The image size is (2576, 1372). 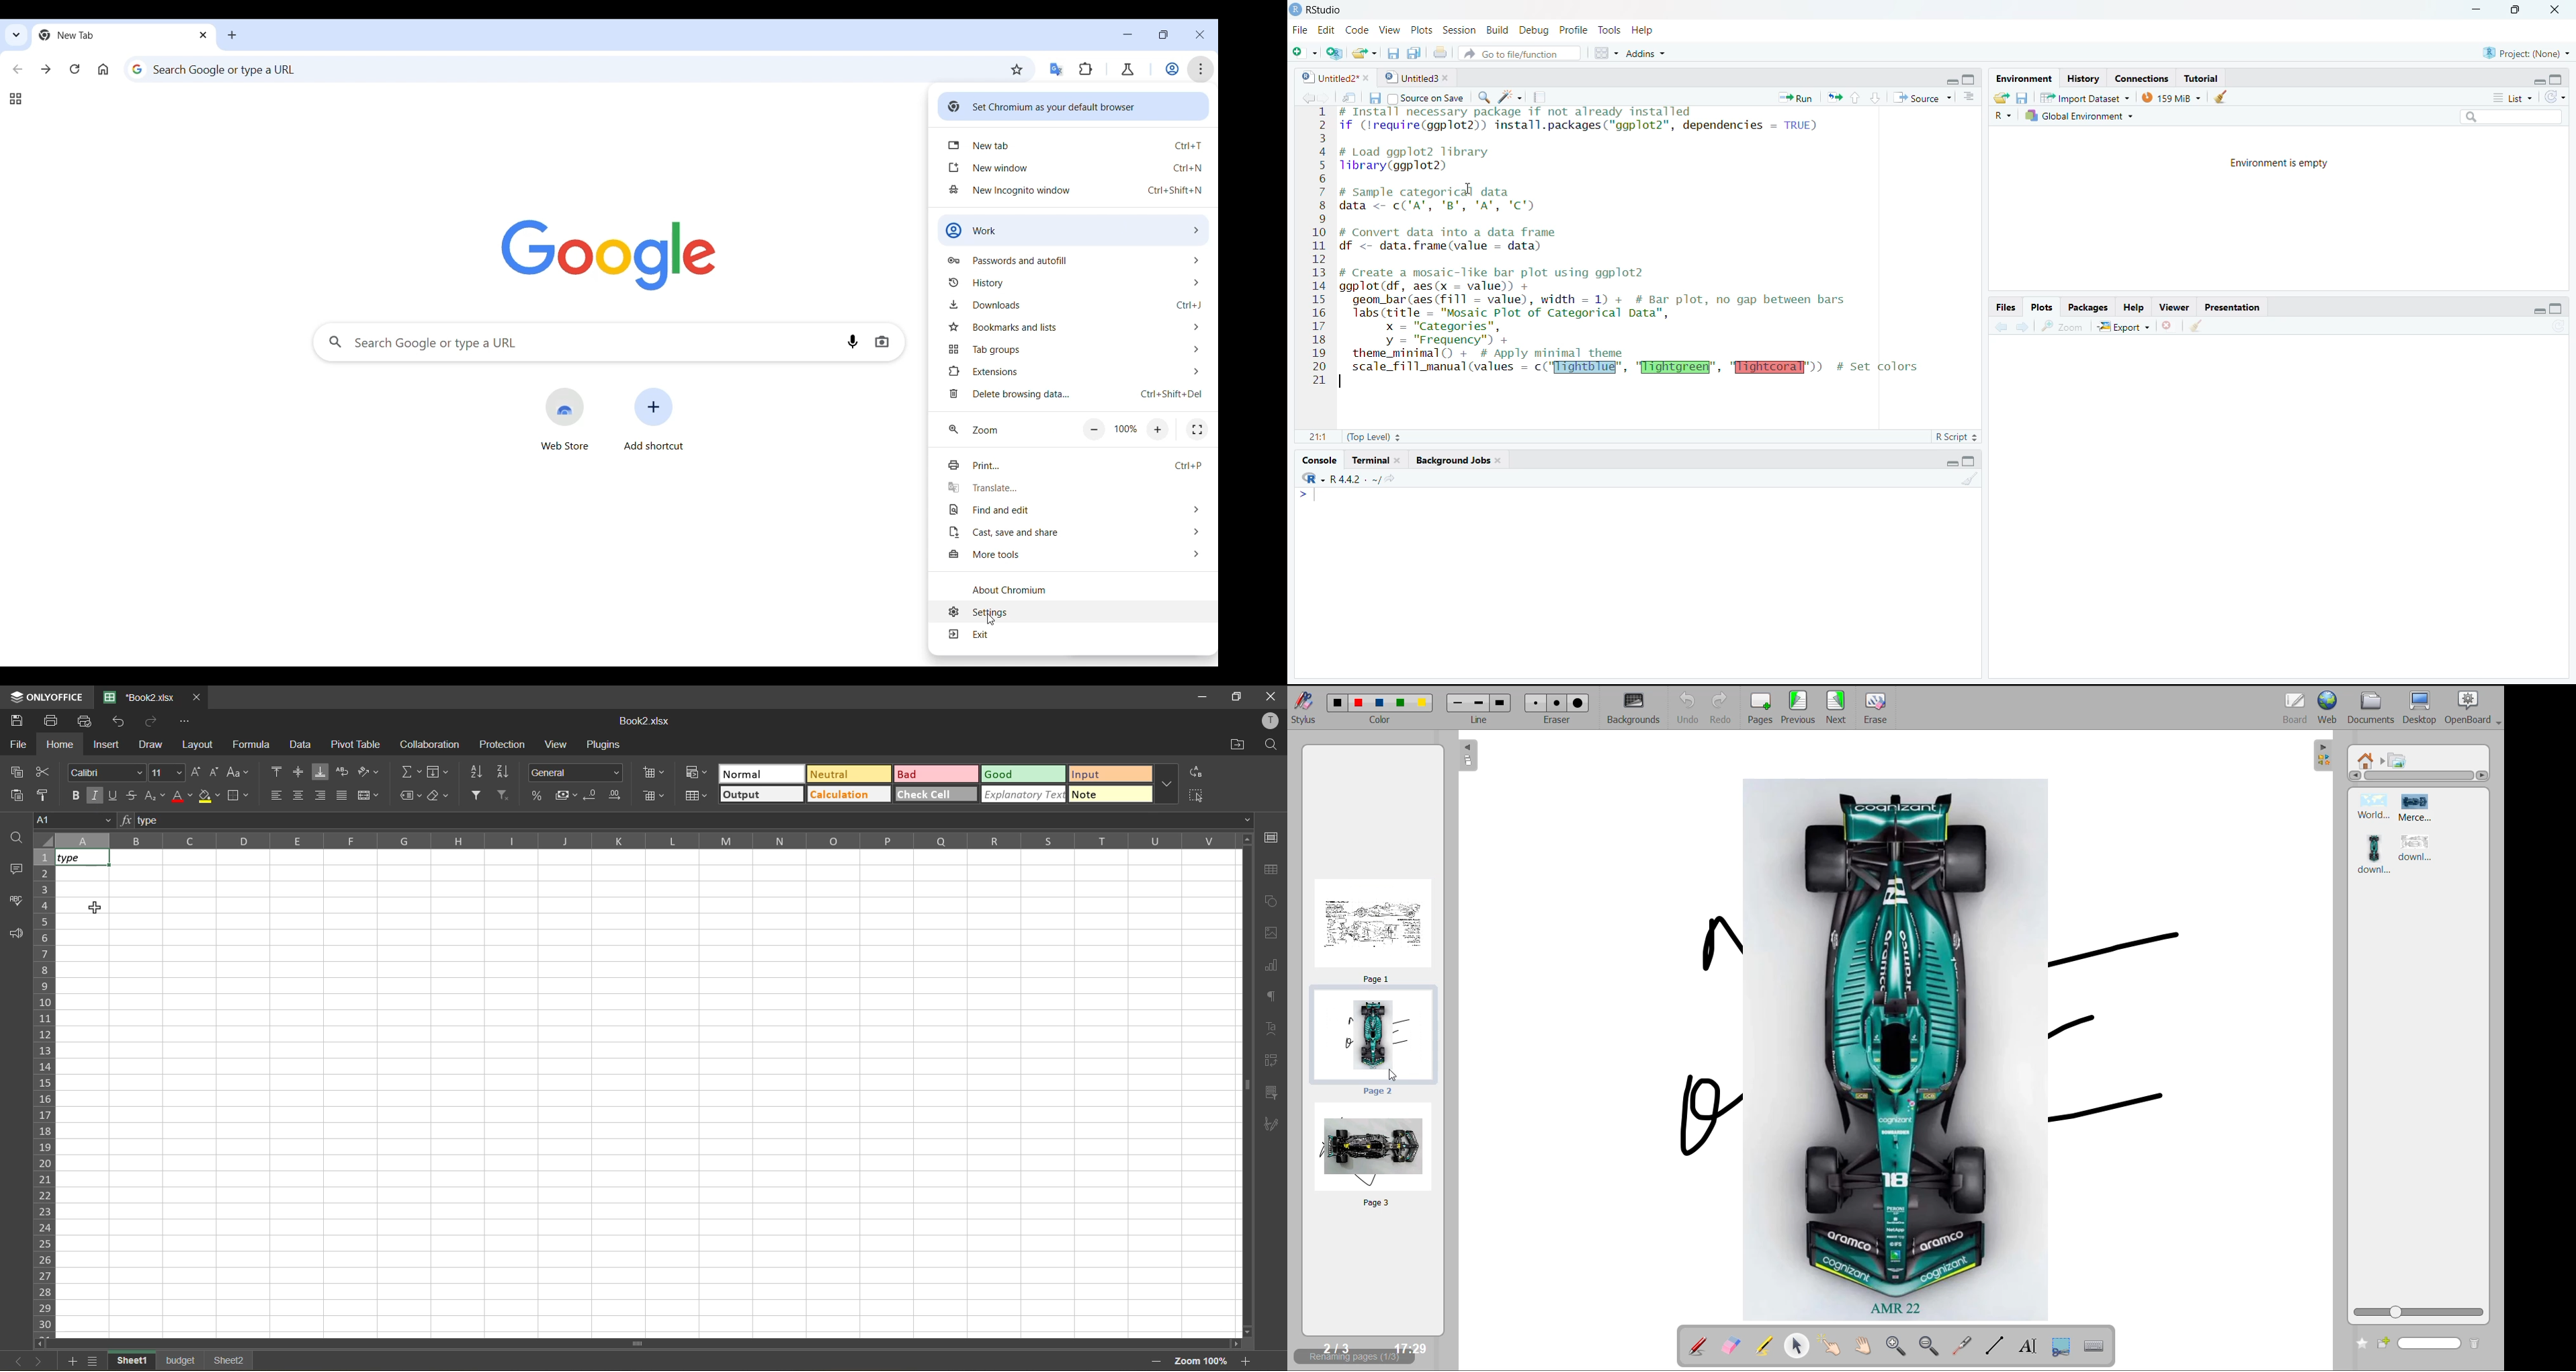 What do you see at coordinates (2478, 10) in the screenshot?
I see `Minimize` at bounding box center [2478, 10].